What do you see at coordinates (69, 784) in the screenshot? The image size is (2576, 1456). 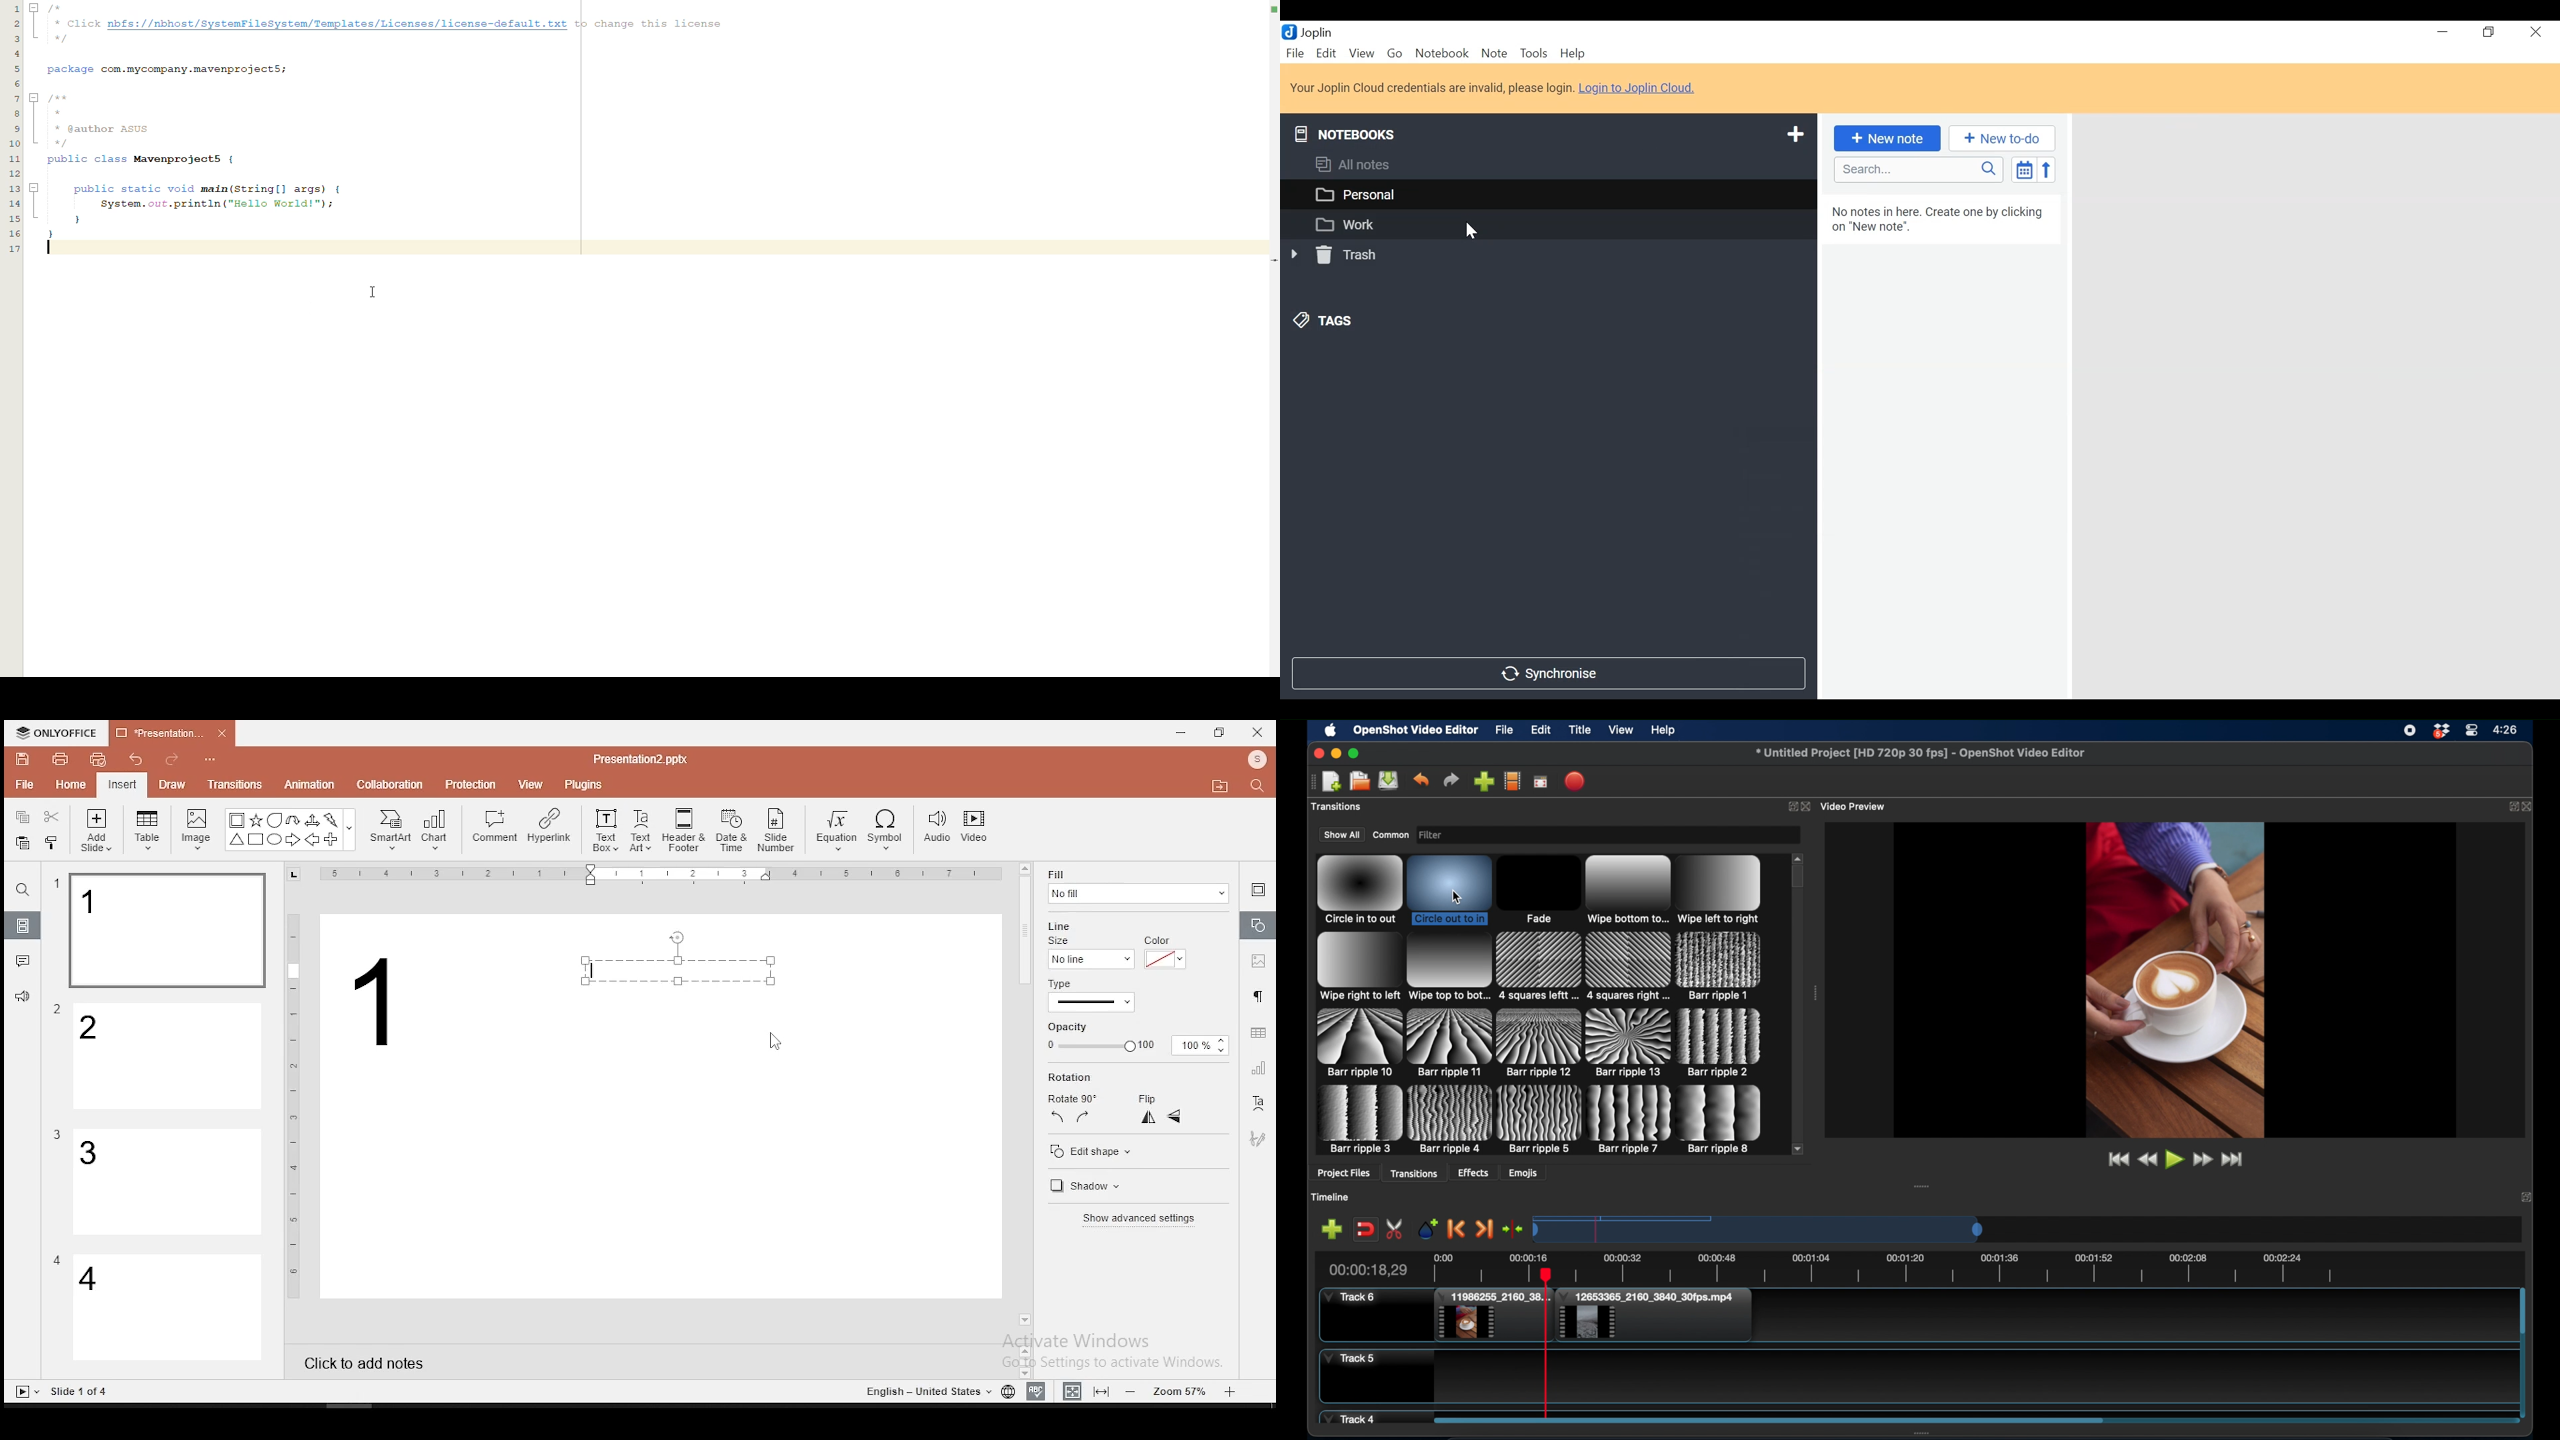 I see `home` at bounding box center [69, 784].